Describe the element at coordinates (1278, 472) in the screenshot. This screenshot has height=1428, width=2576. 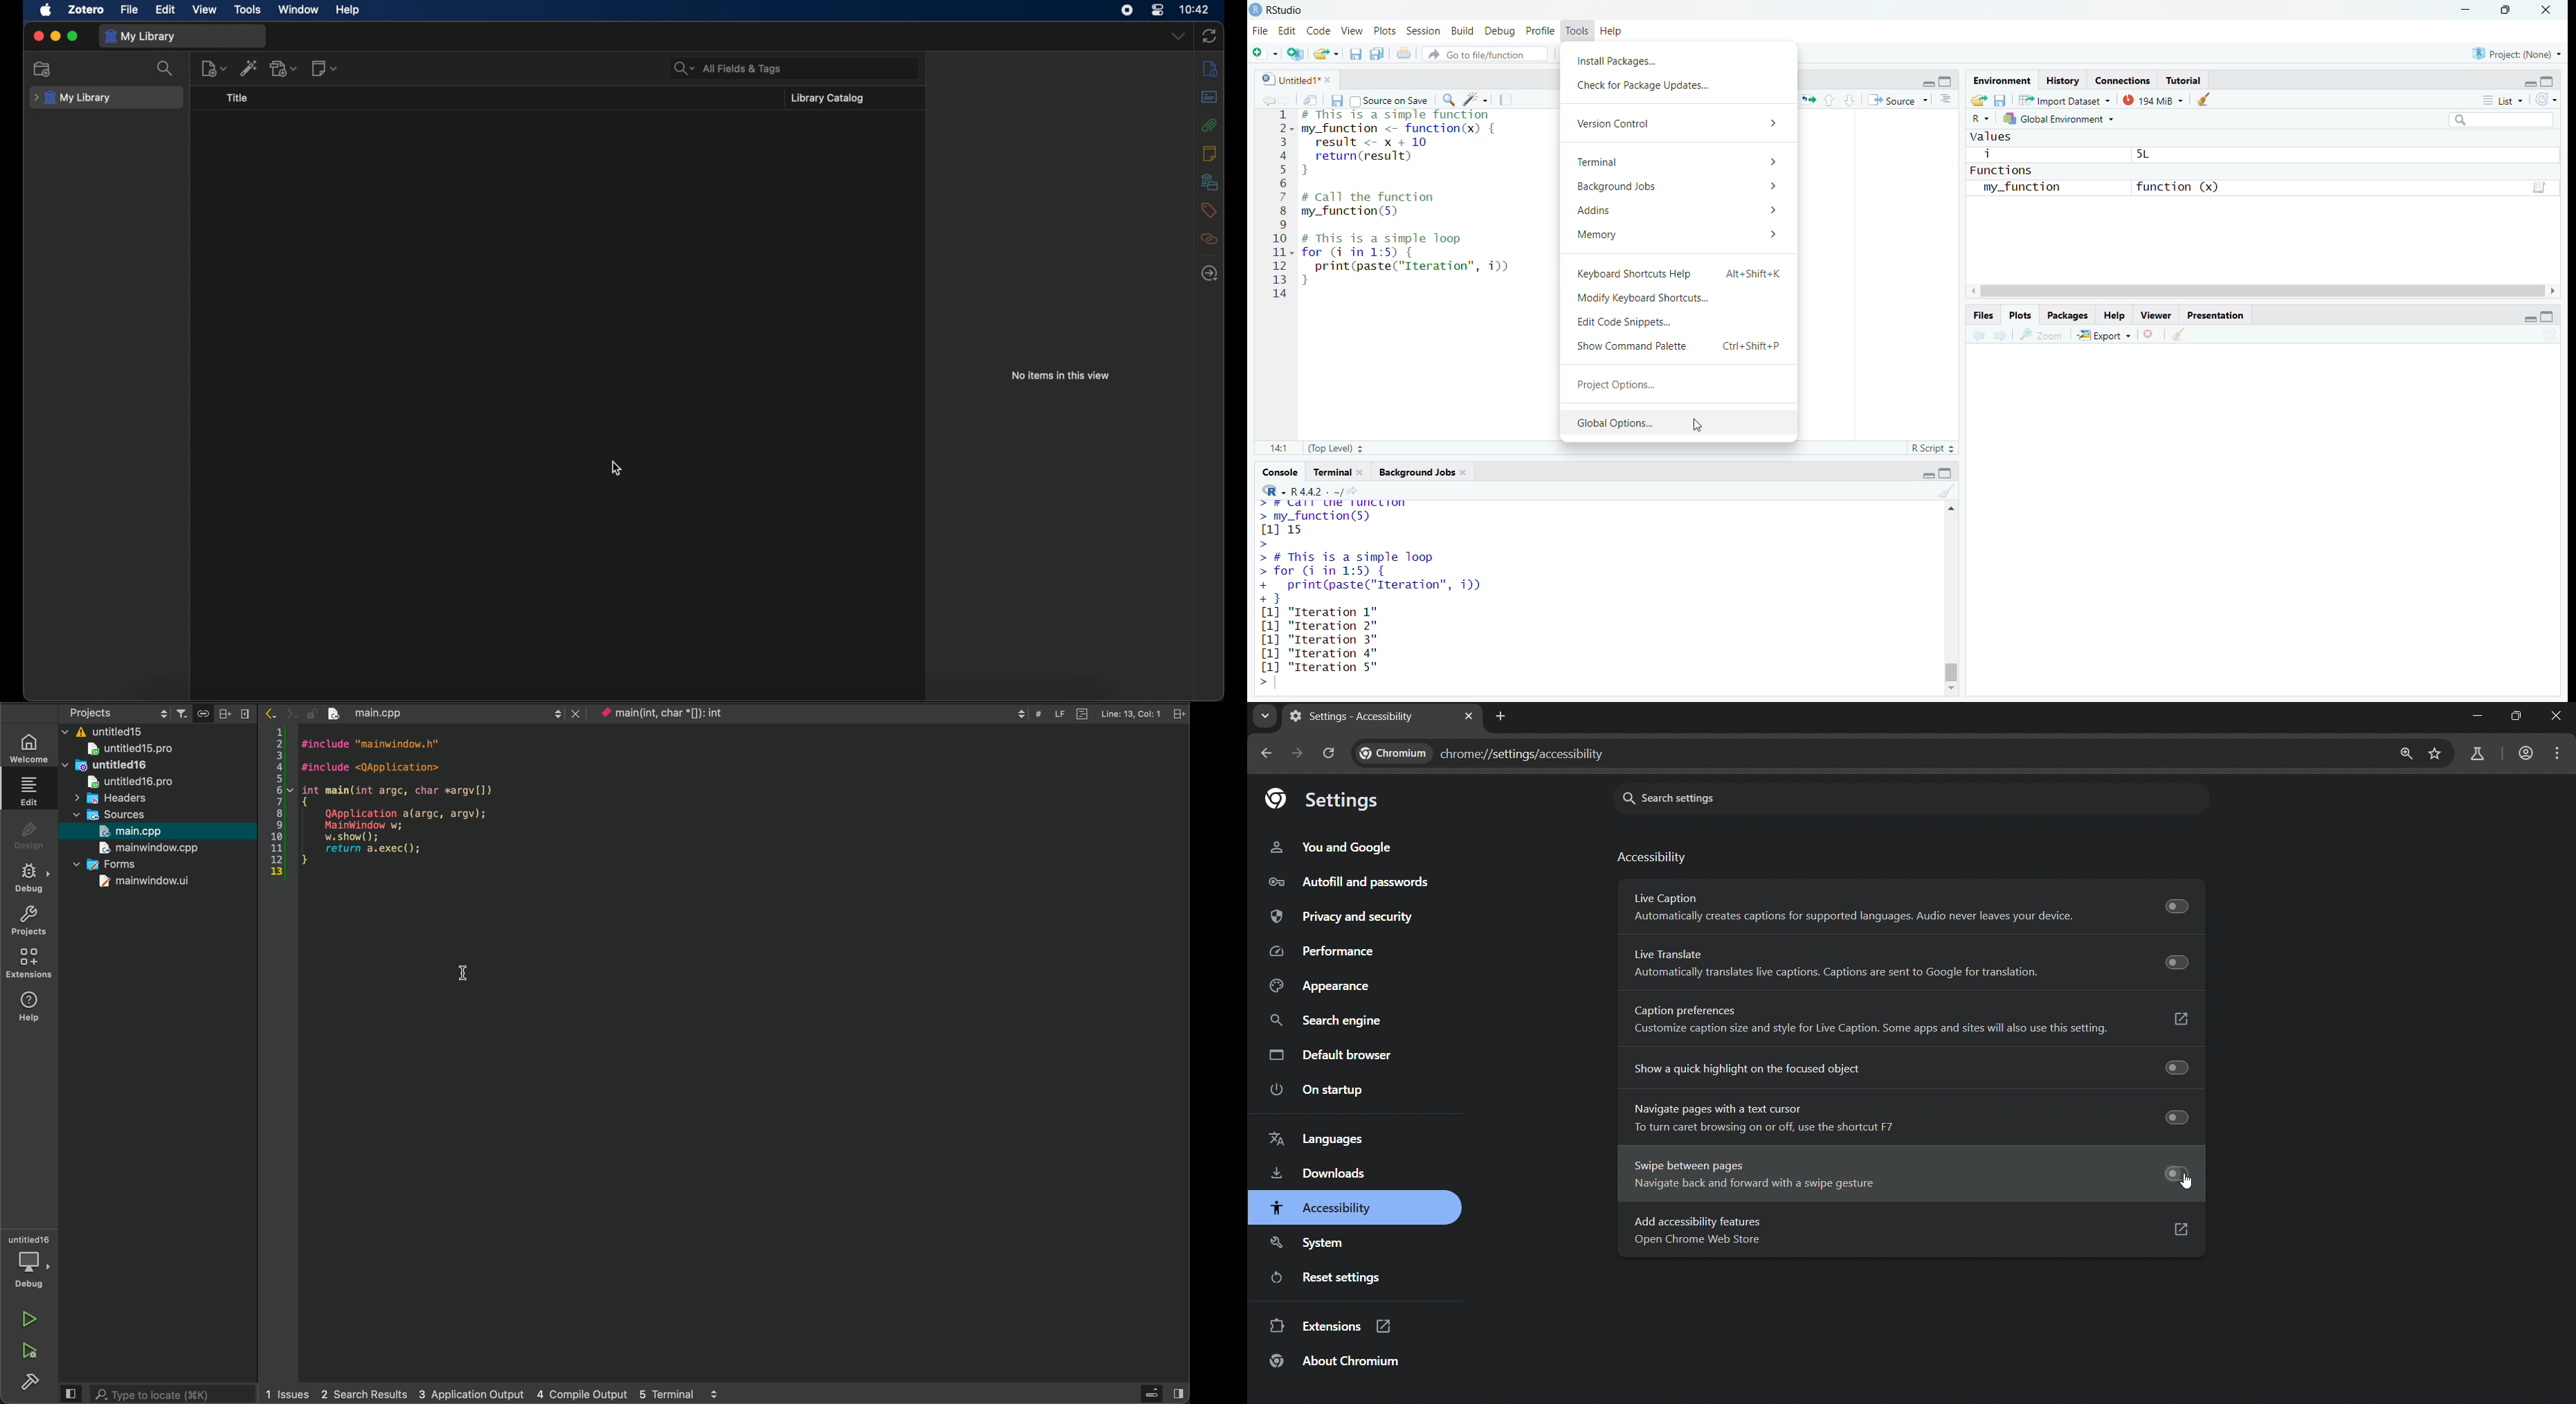
I see `console` at that location.